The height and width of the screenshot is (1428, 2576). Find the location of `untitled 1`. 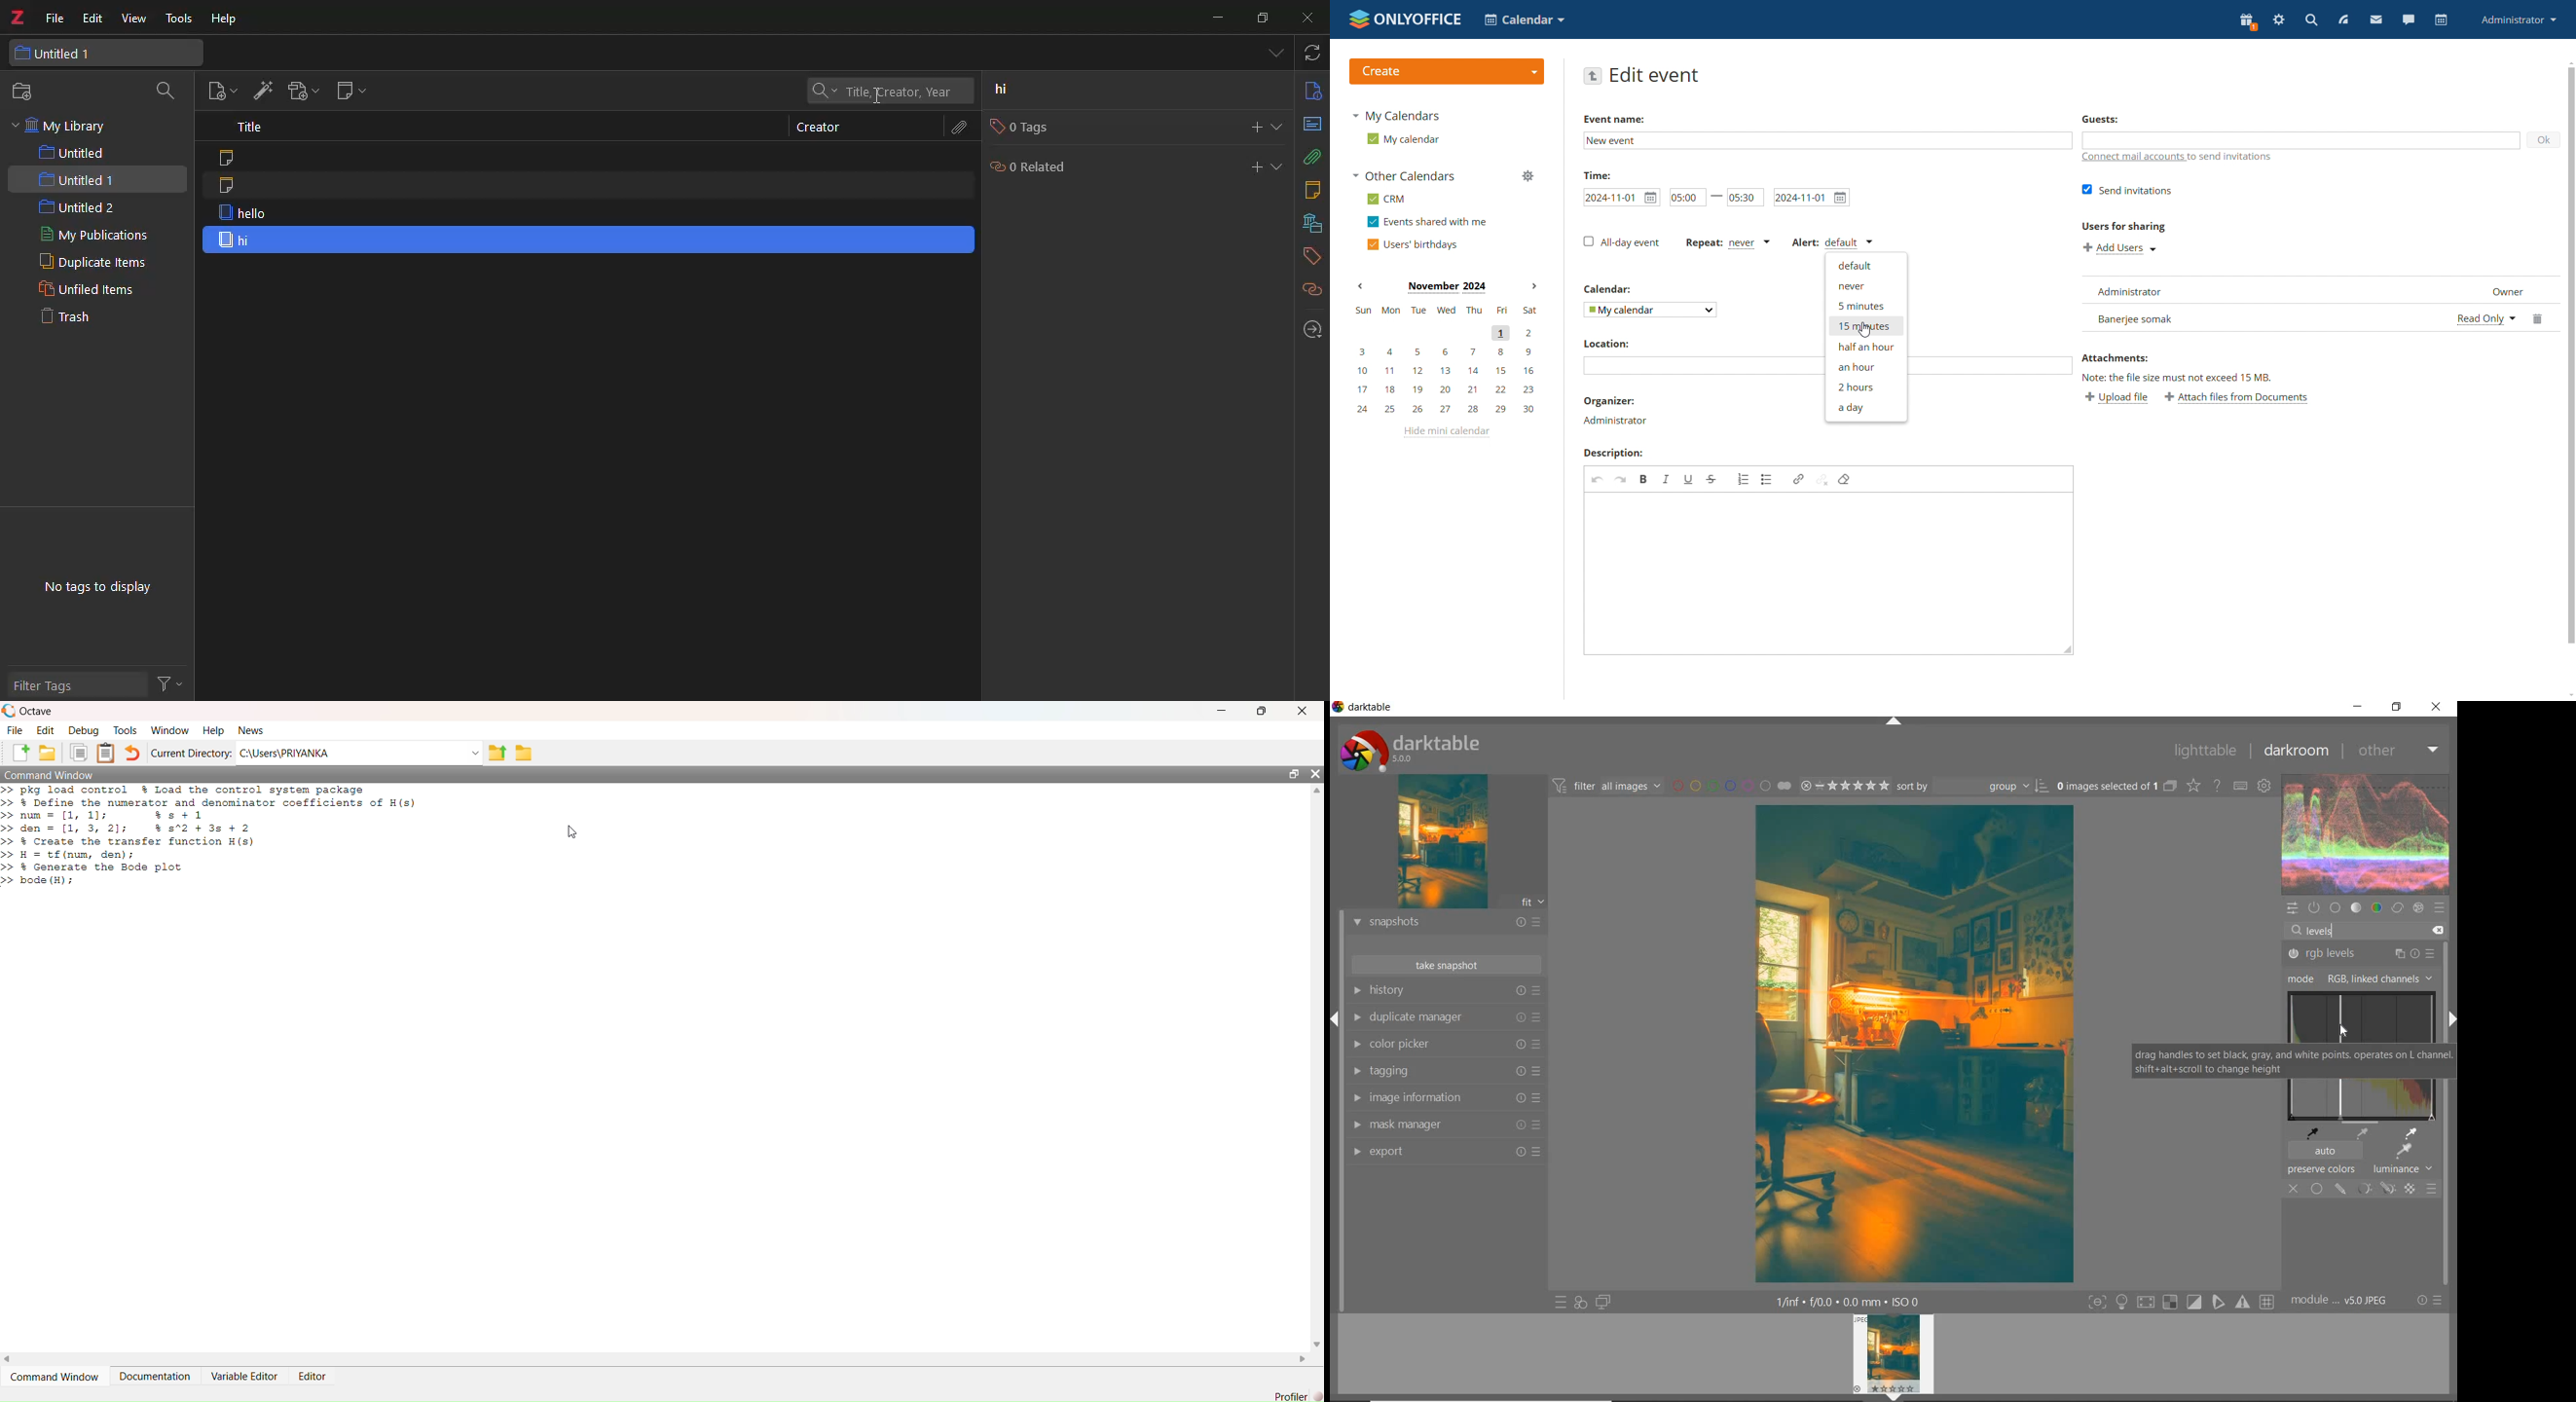

untitled 1 is located at coordinates (78, 180).